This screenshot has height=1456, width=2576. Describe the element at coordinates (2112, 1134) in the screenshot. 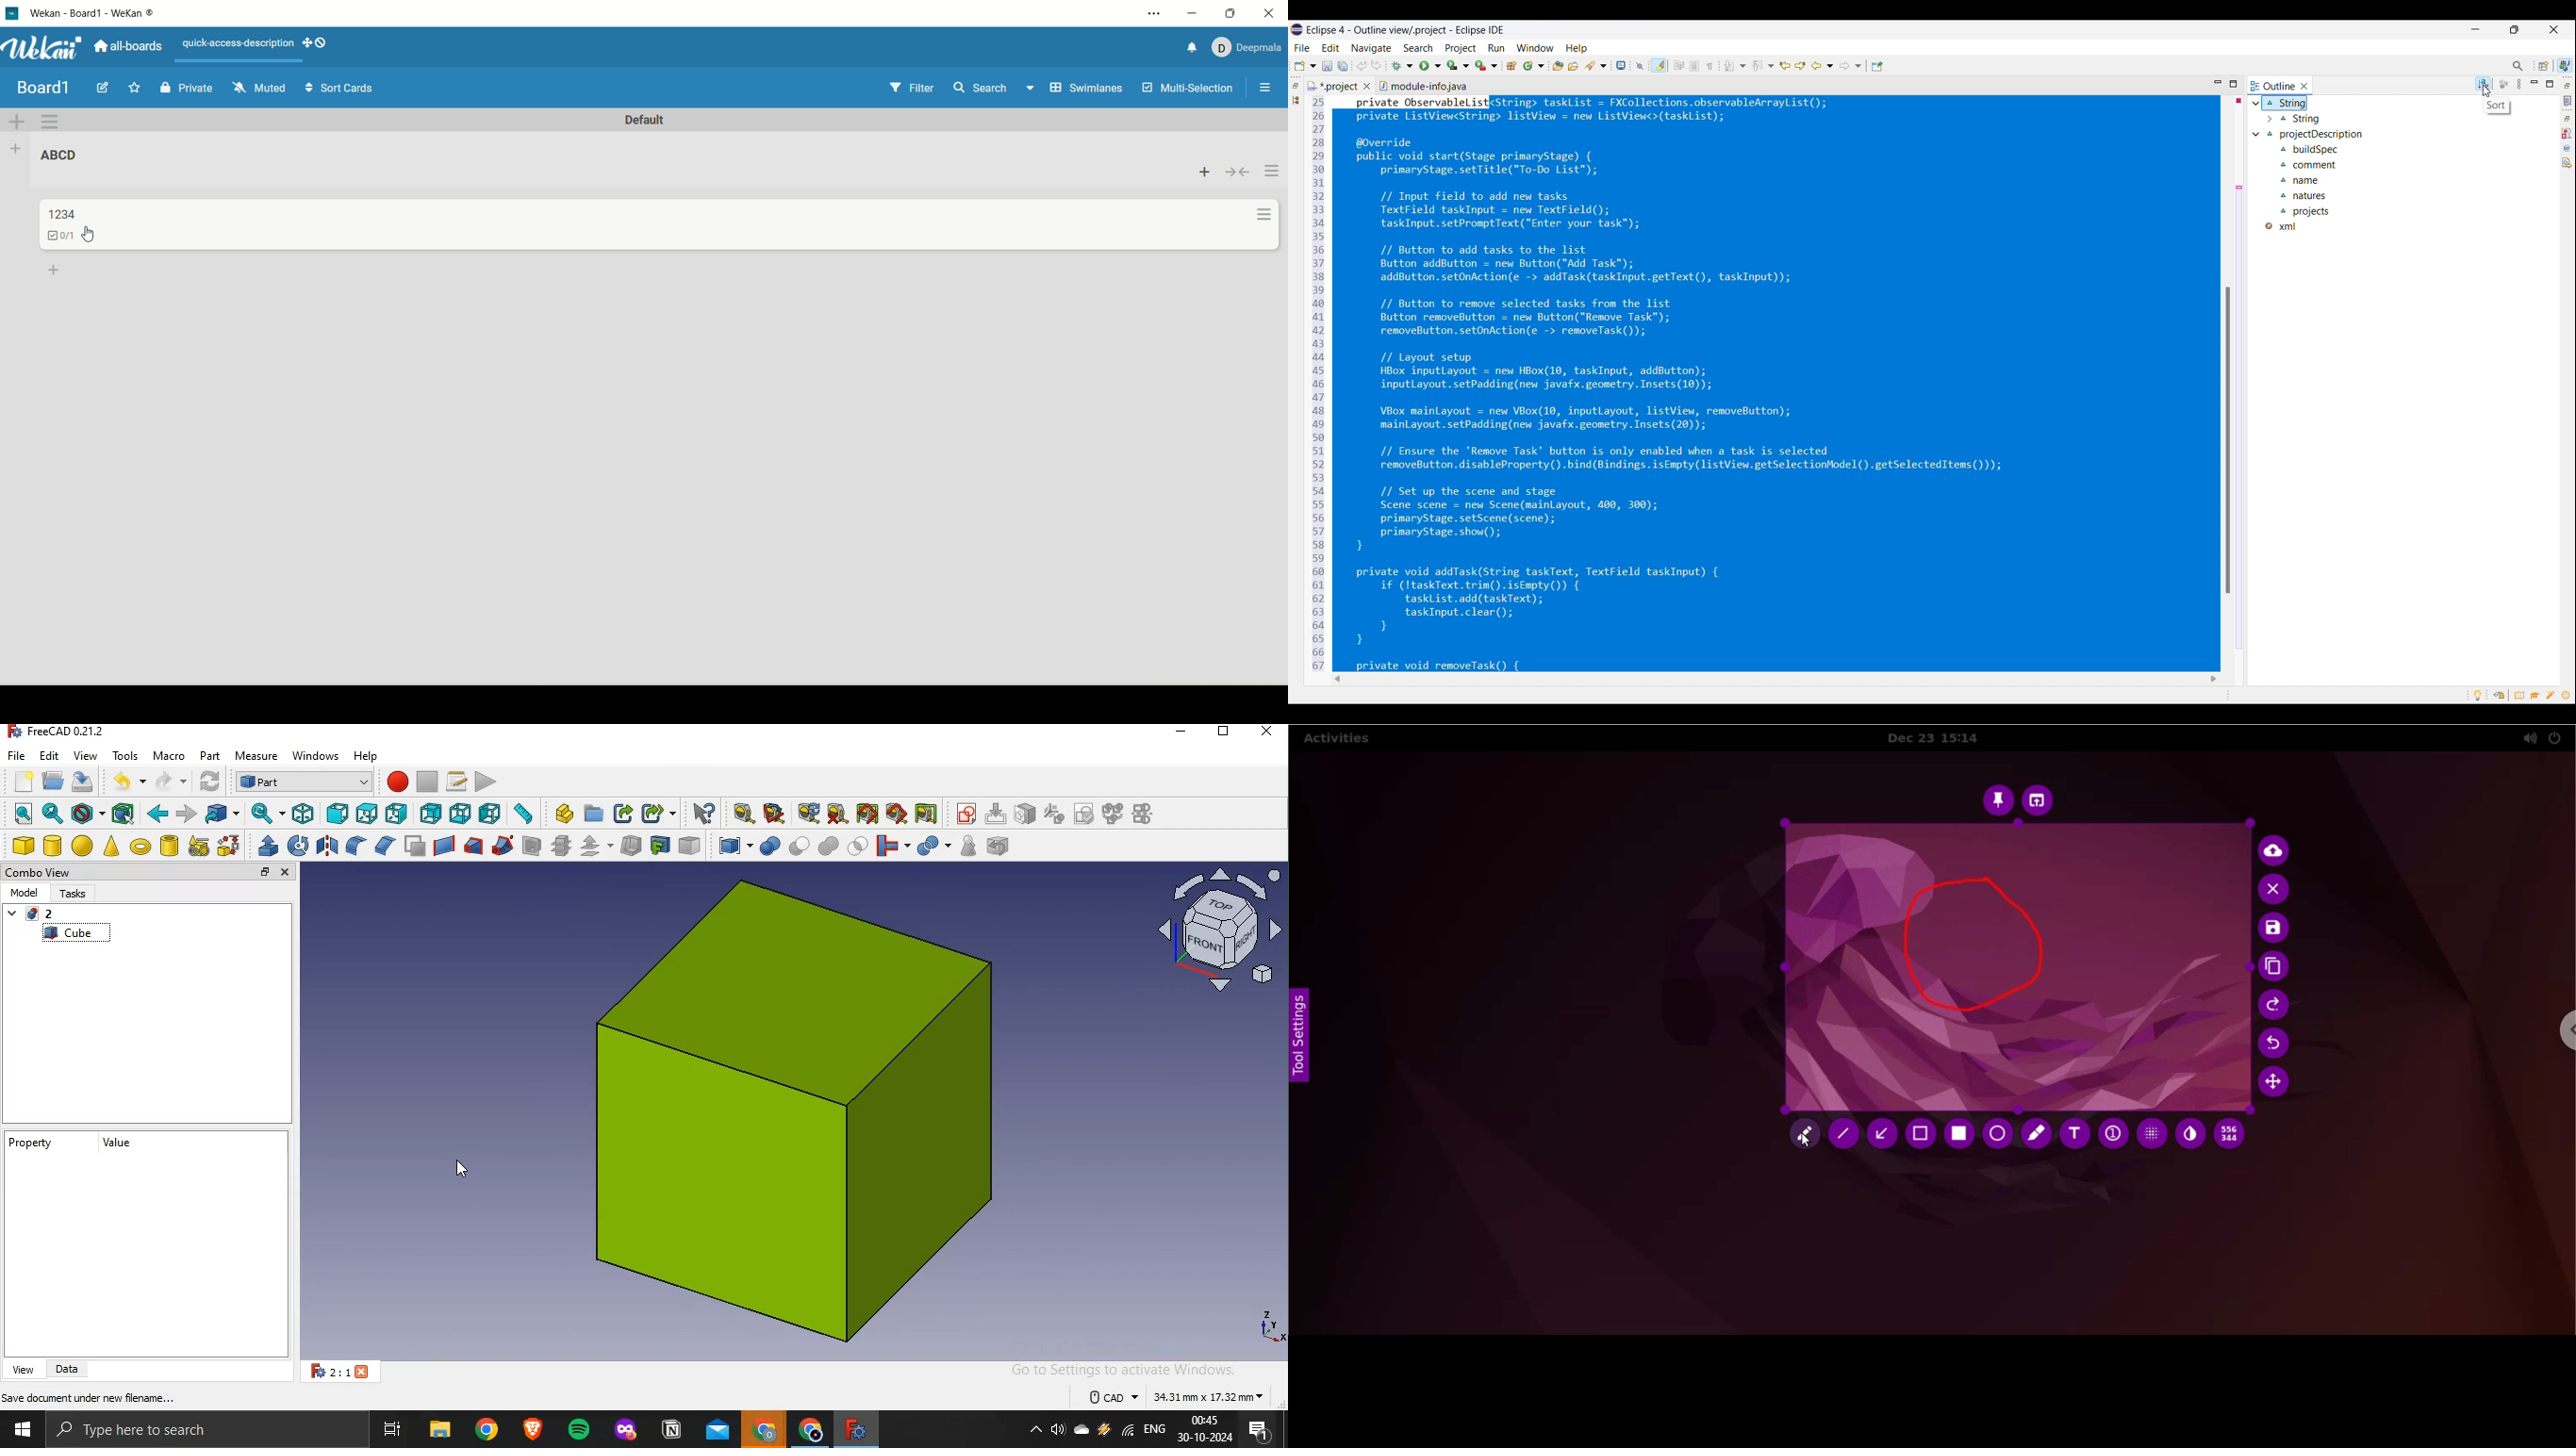

I see `auto increment` at that location.